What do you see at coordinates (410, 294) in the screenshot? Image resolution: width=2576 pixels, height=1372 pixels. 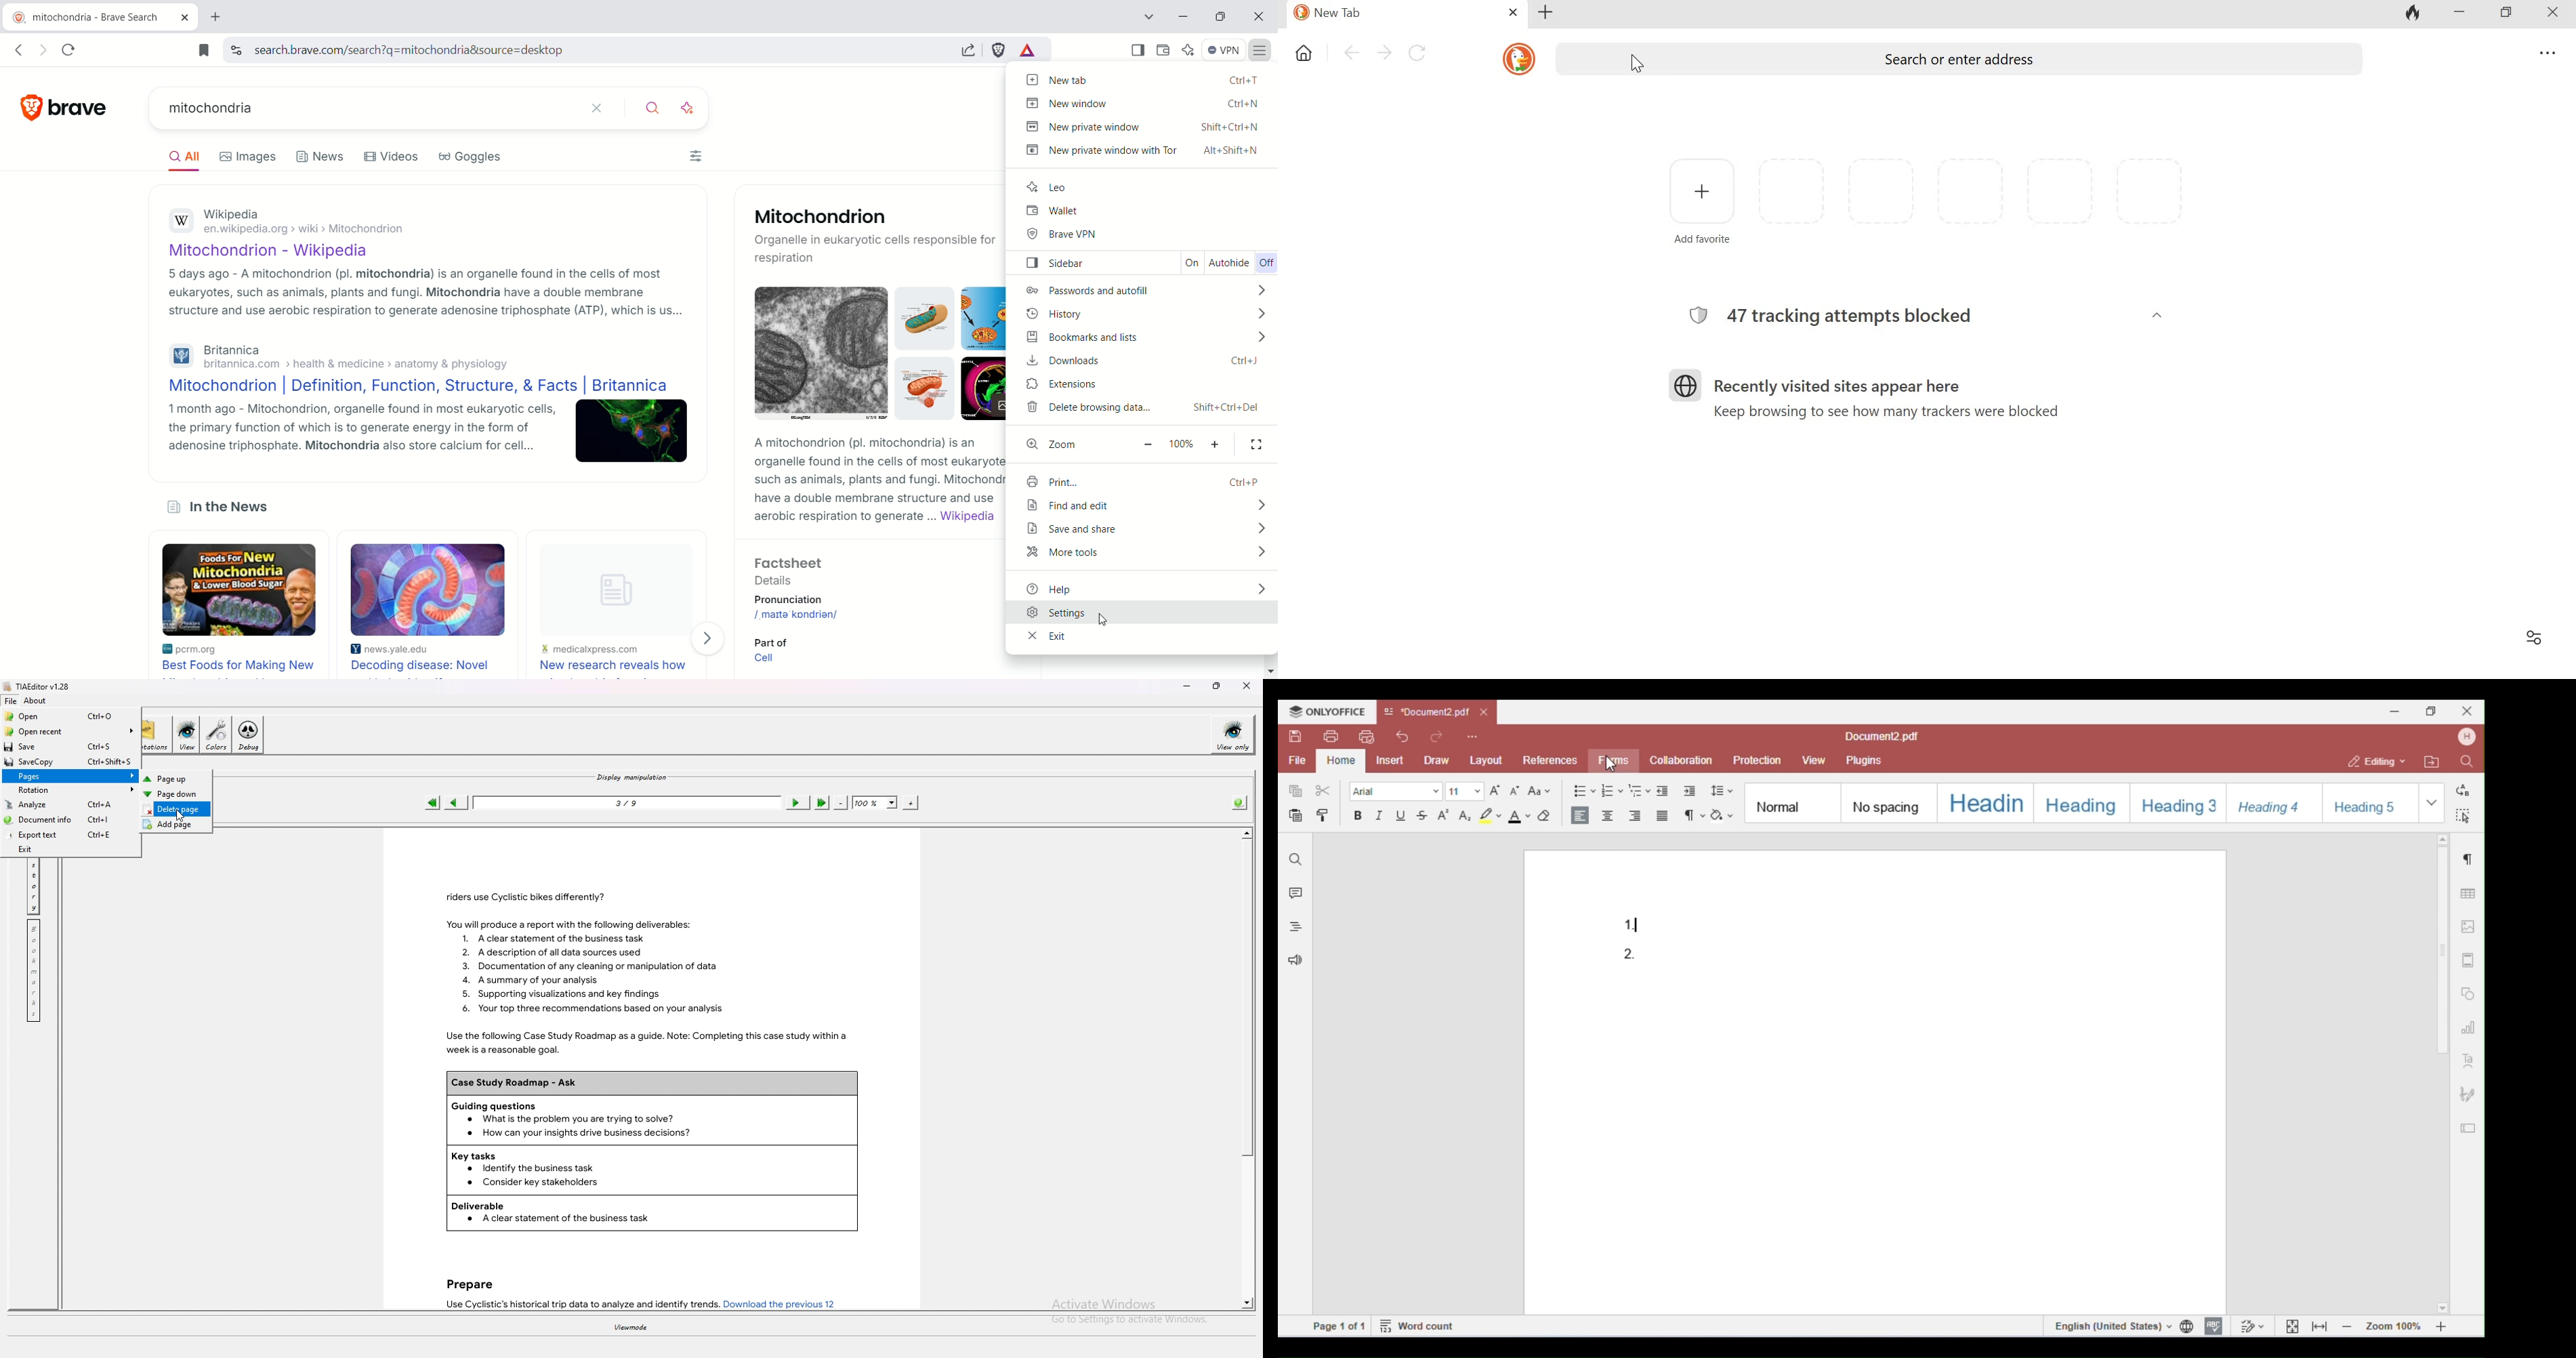 I see `5 days ago - A mitochondrion (pl. mitochondria) is an organelle found in the cells of most
eukaryotes, such as animals, plants and fungi. Mitochondria have a double membrane
structure and use aerobic respiration to generate adenosine triphosphate (ATP), which is us...` at bounding box center [410, 294].